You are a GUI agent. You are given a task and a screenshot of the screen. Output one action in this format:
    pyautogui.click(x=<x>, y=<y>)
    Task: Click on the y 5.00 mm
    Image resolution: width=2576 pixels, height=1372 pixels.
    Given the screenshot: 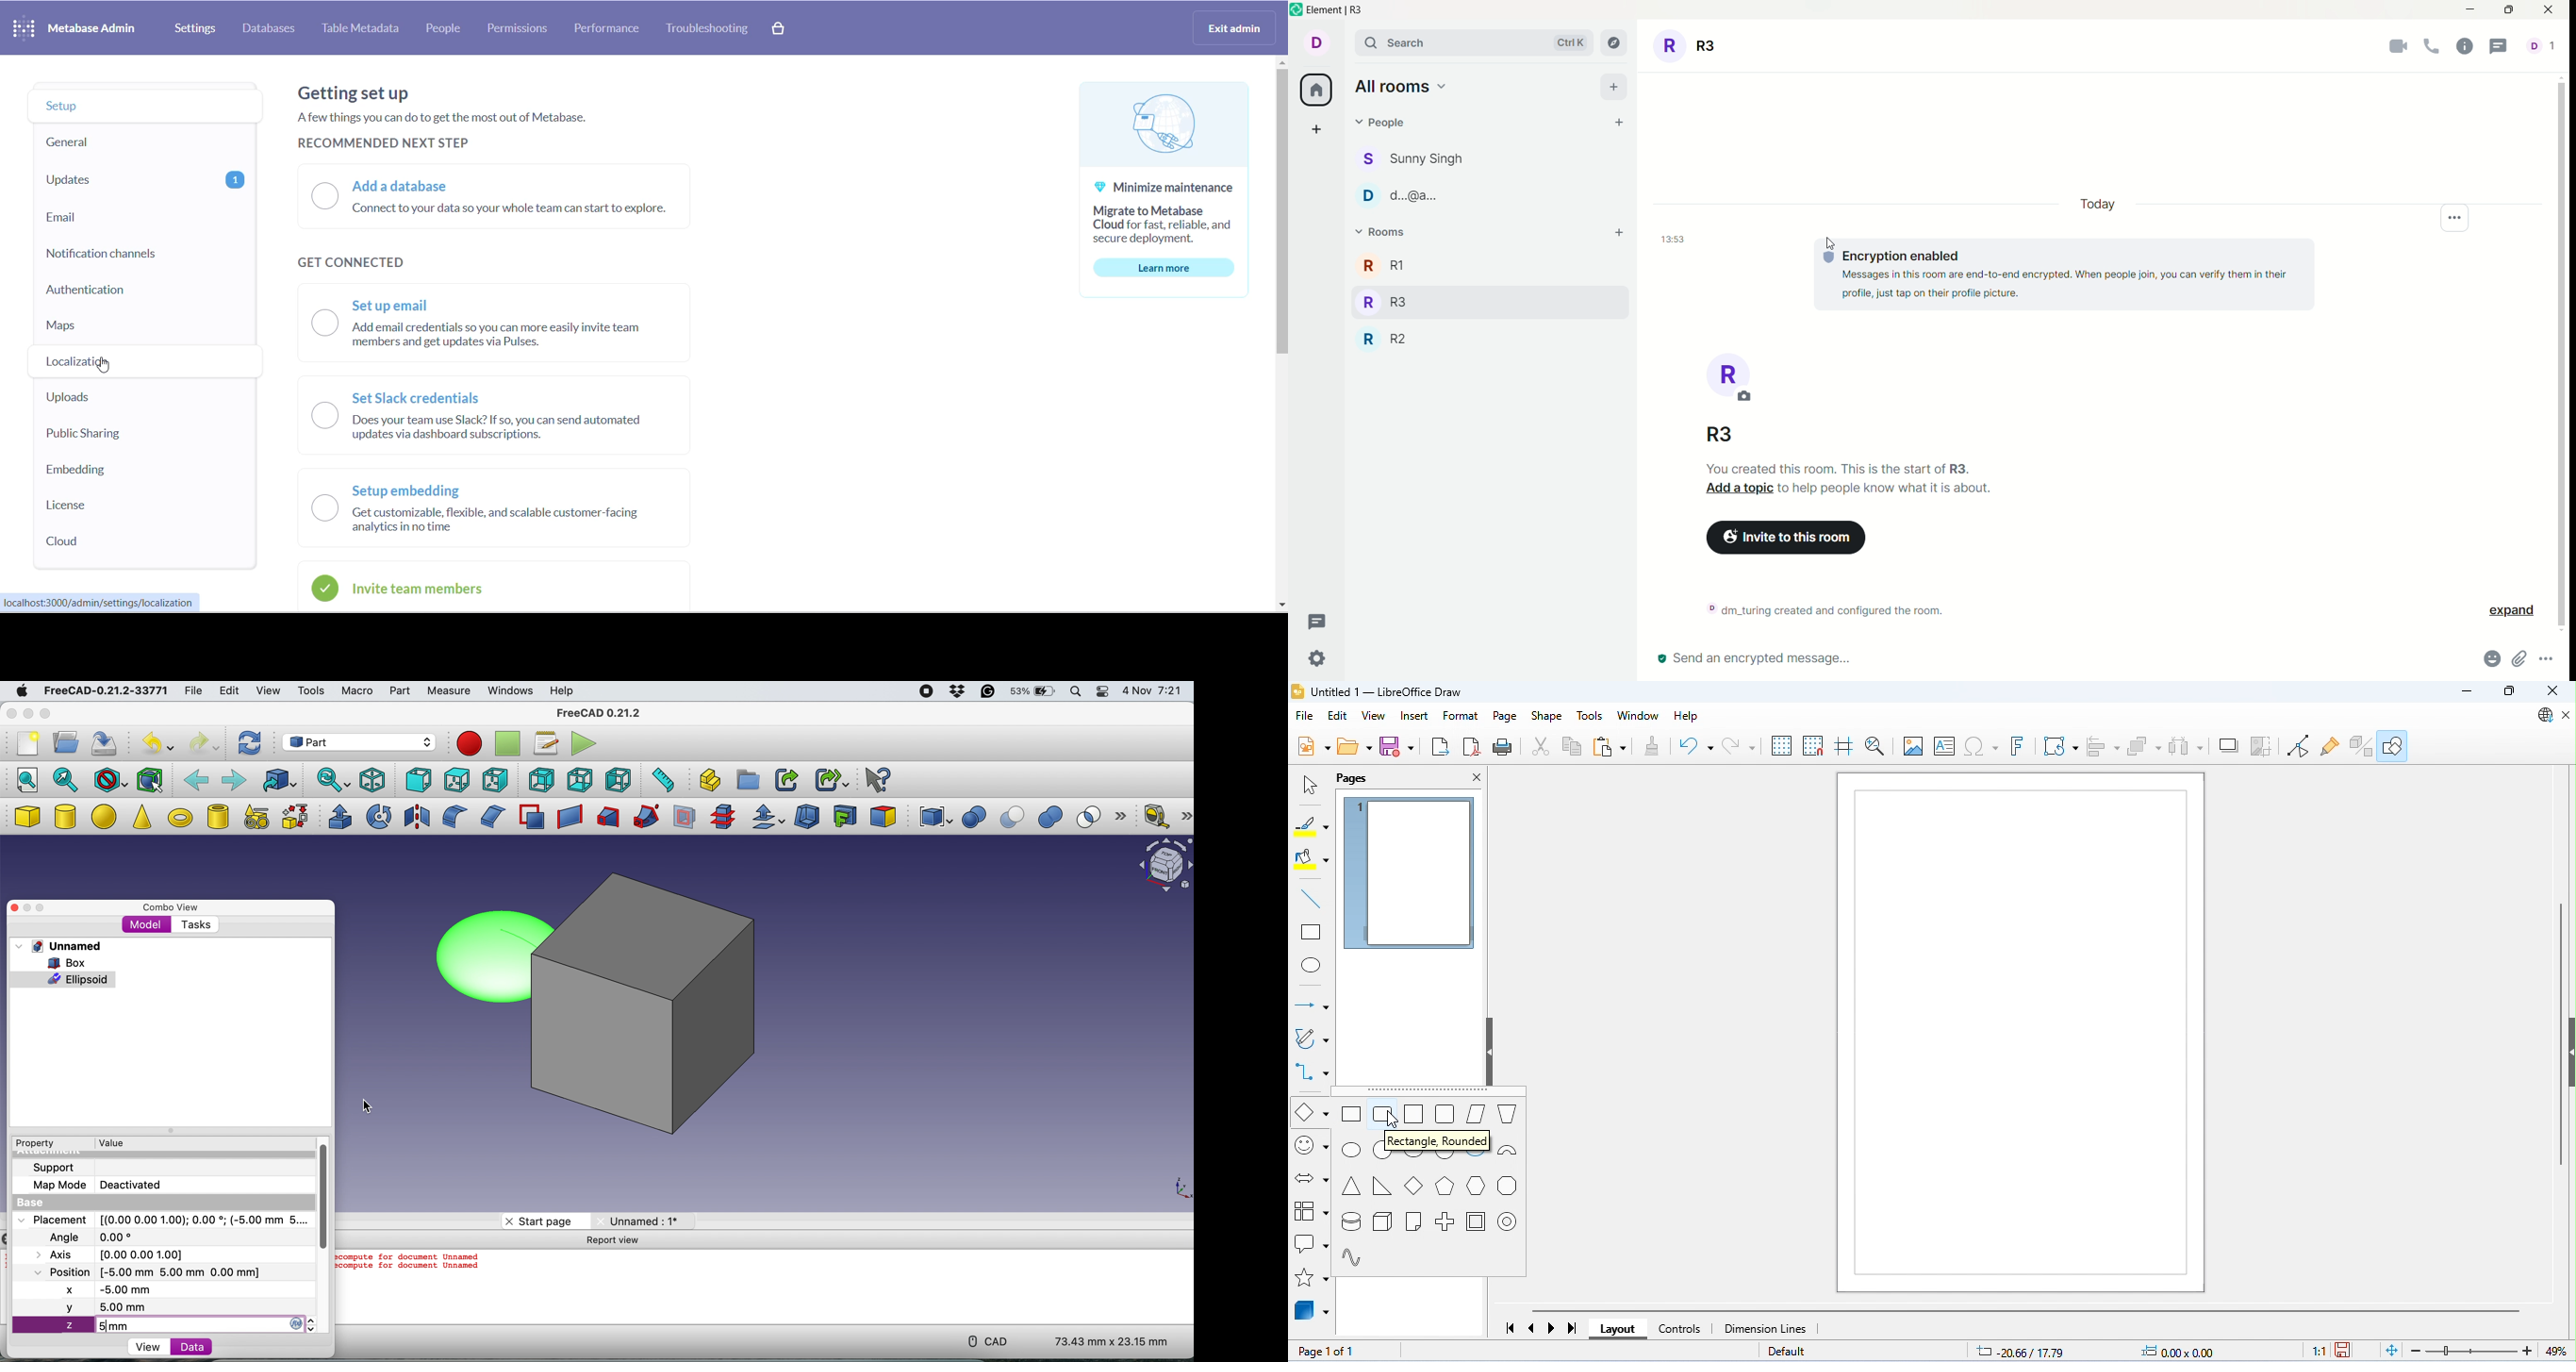 What is the action you would take?
    pyautogui.click(x=163, y=1308)
    